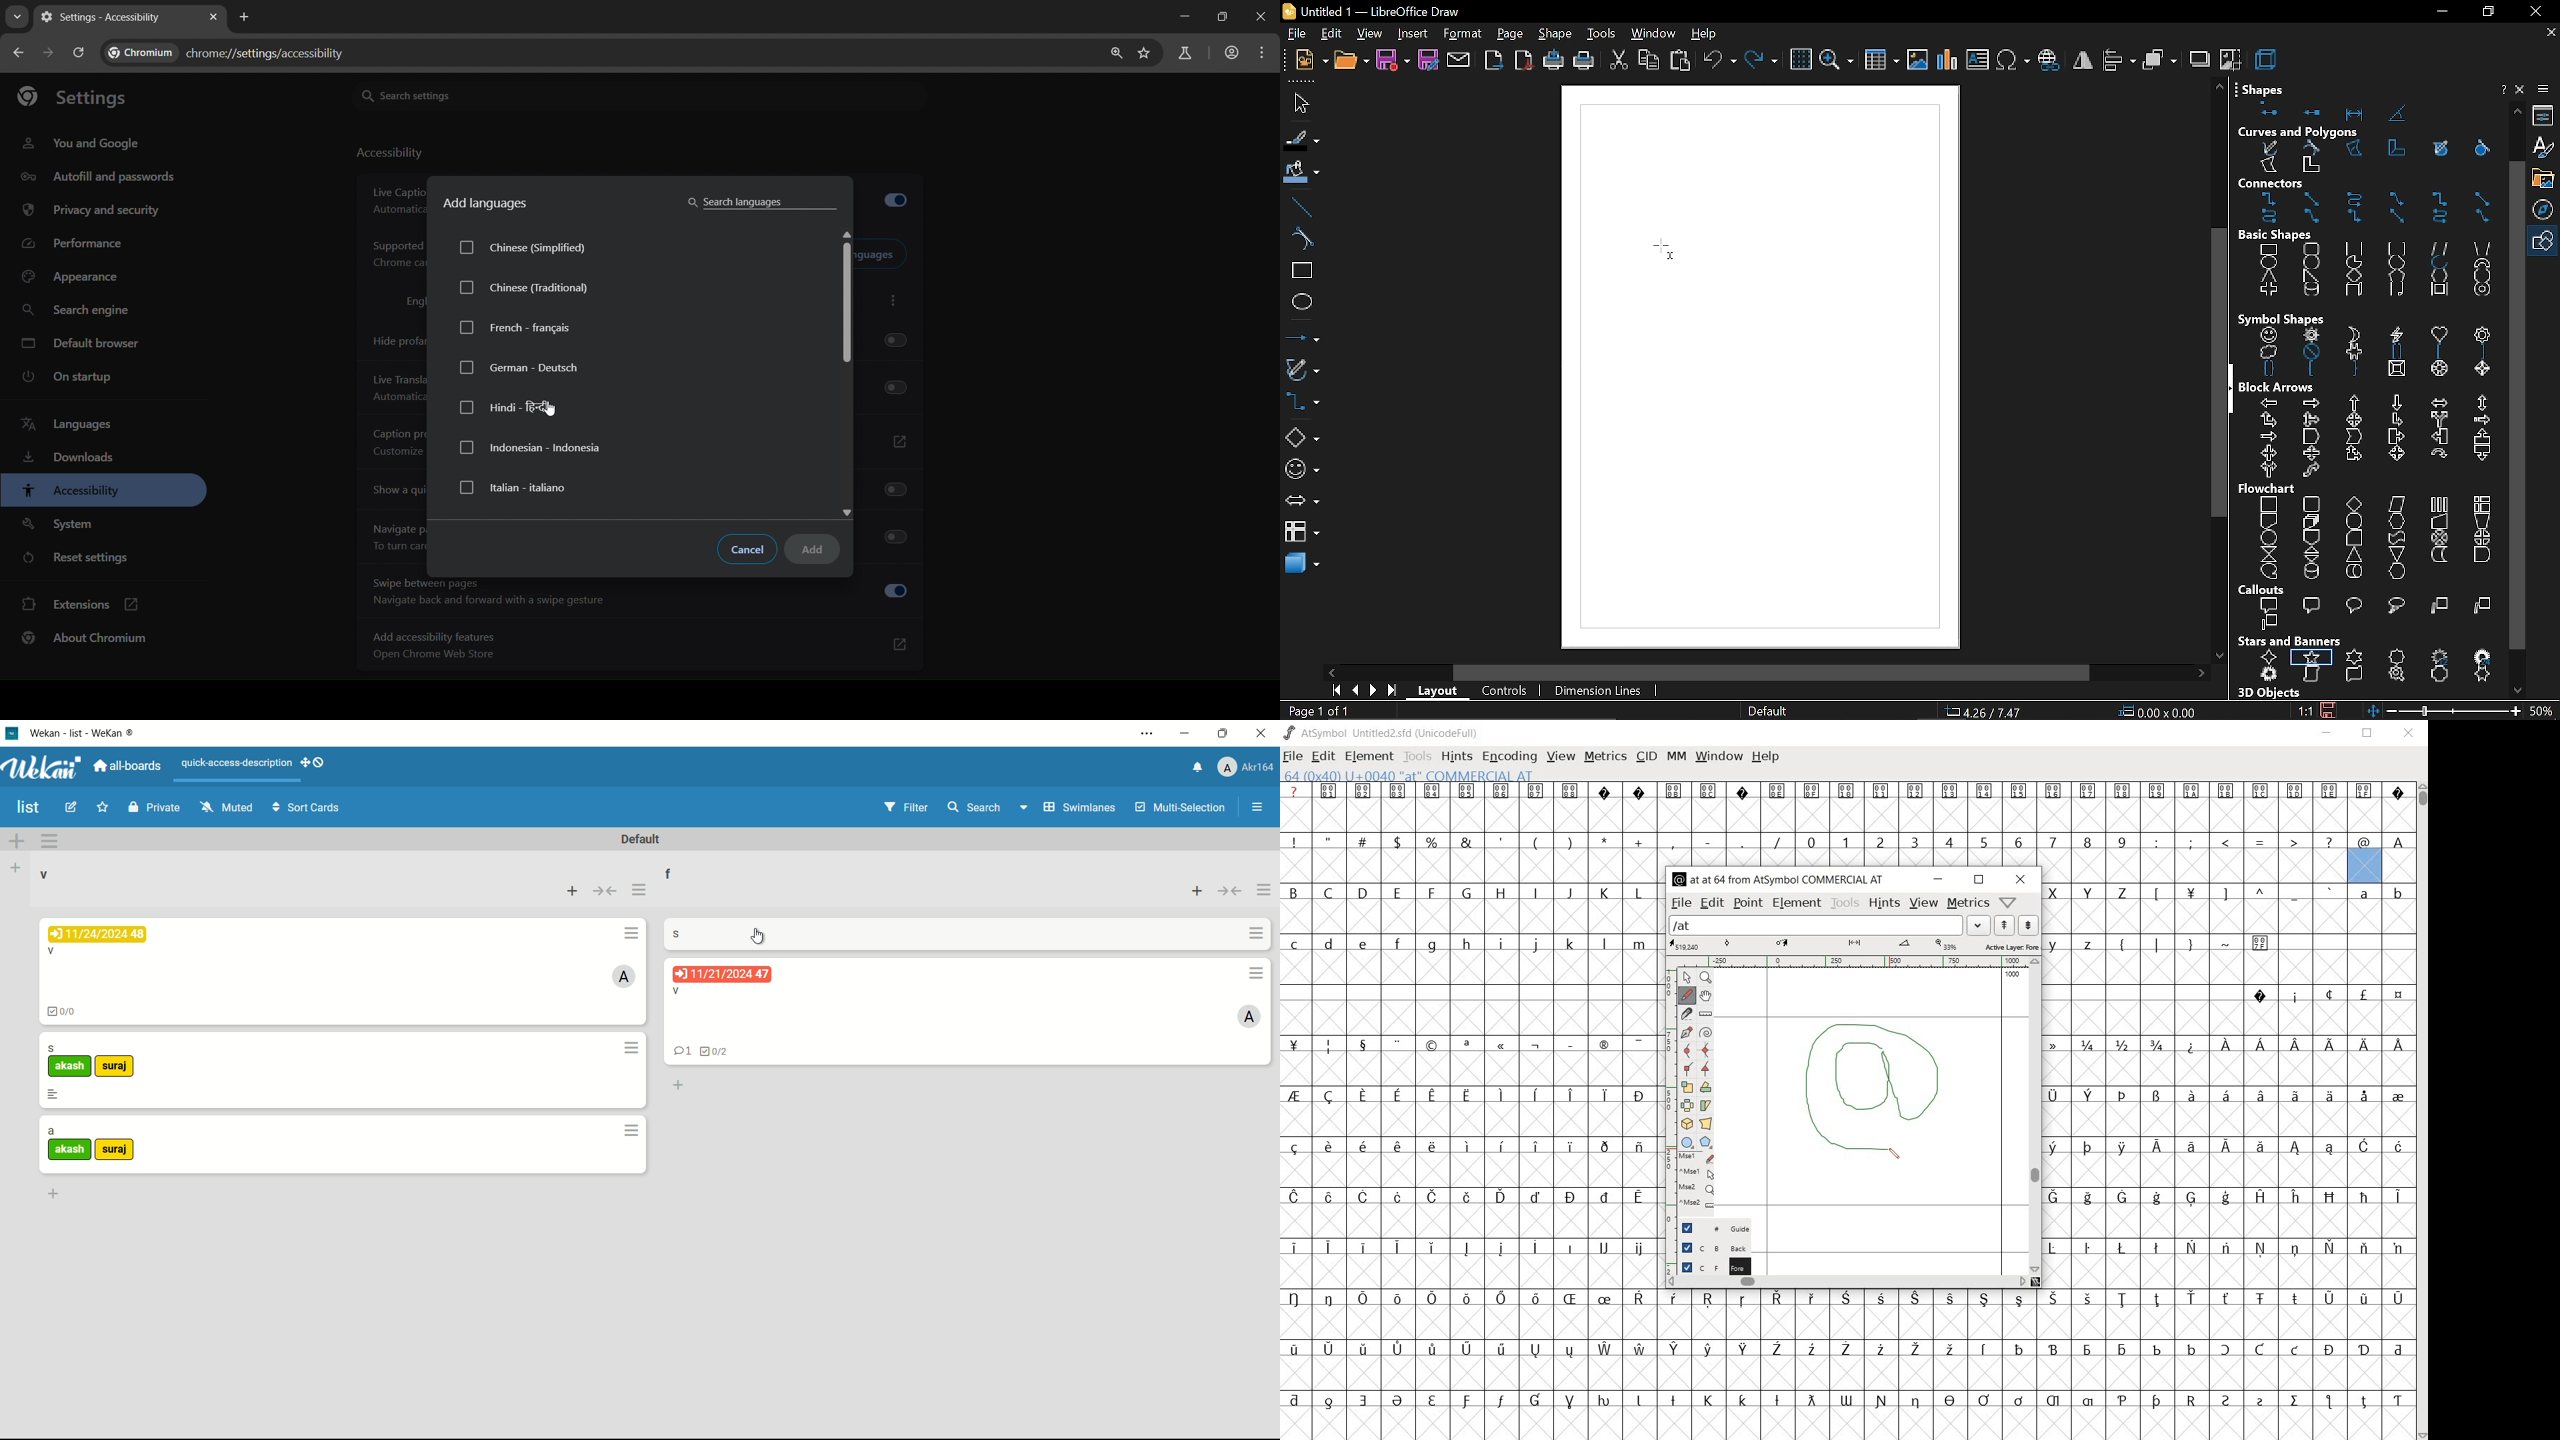  I want to click on all boards, so click(125, 767).